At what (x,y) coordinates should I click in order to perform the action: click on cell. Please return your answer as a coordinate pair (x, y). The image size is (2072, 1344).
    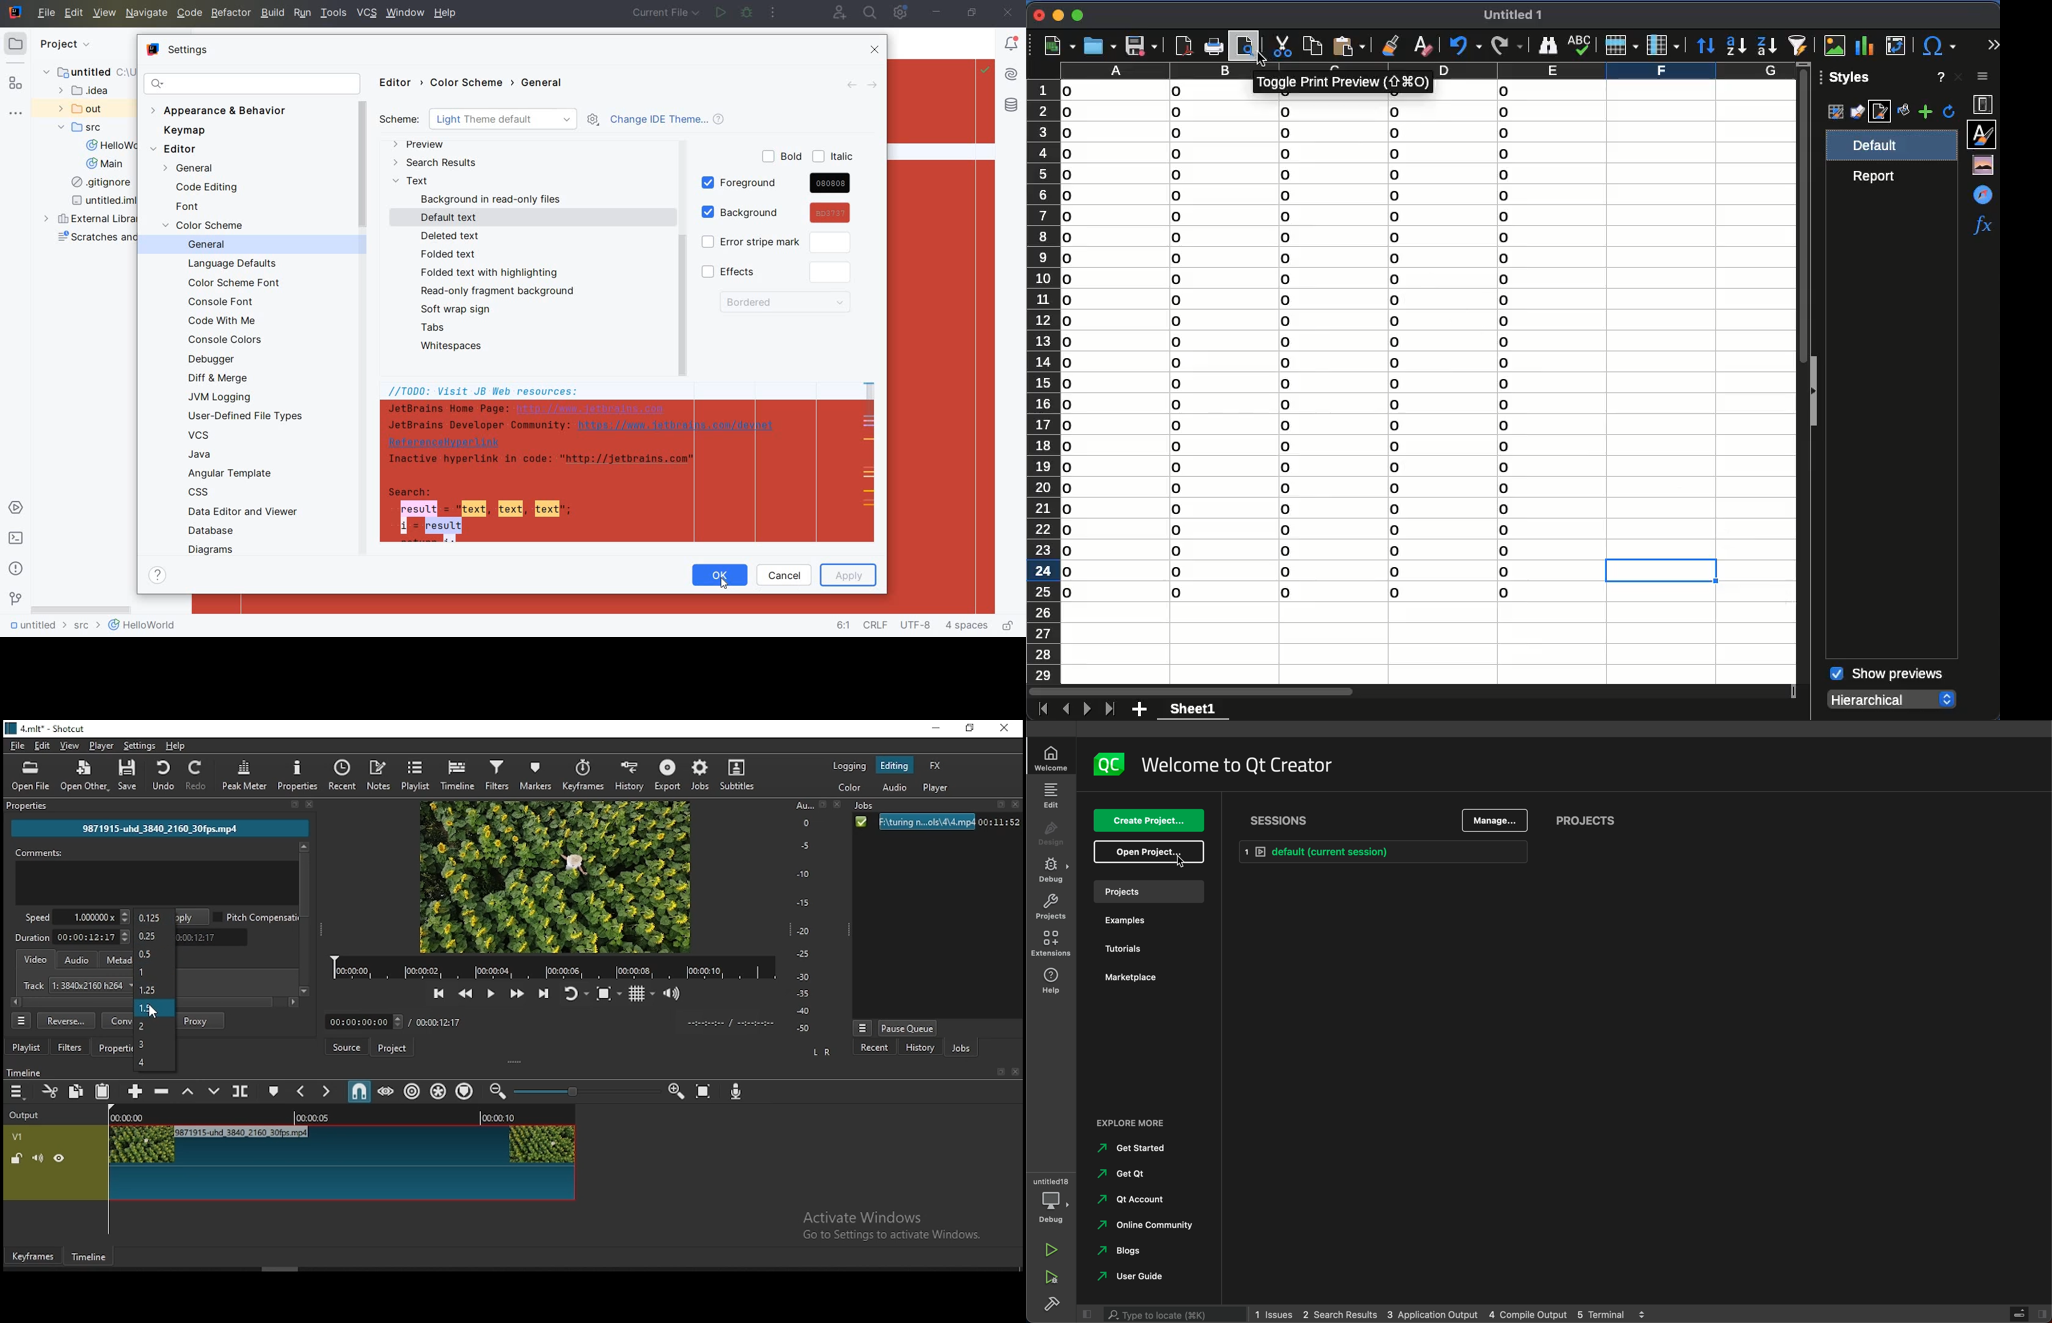
    Looking at the image, I should click on (1659, 572).